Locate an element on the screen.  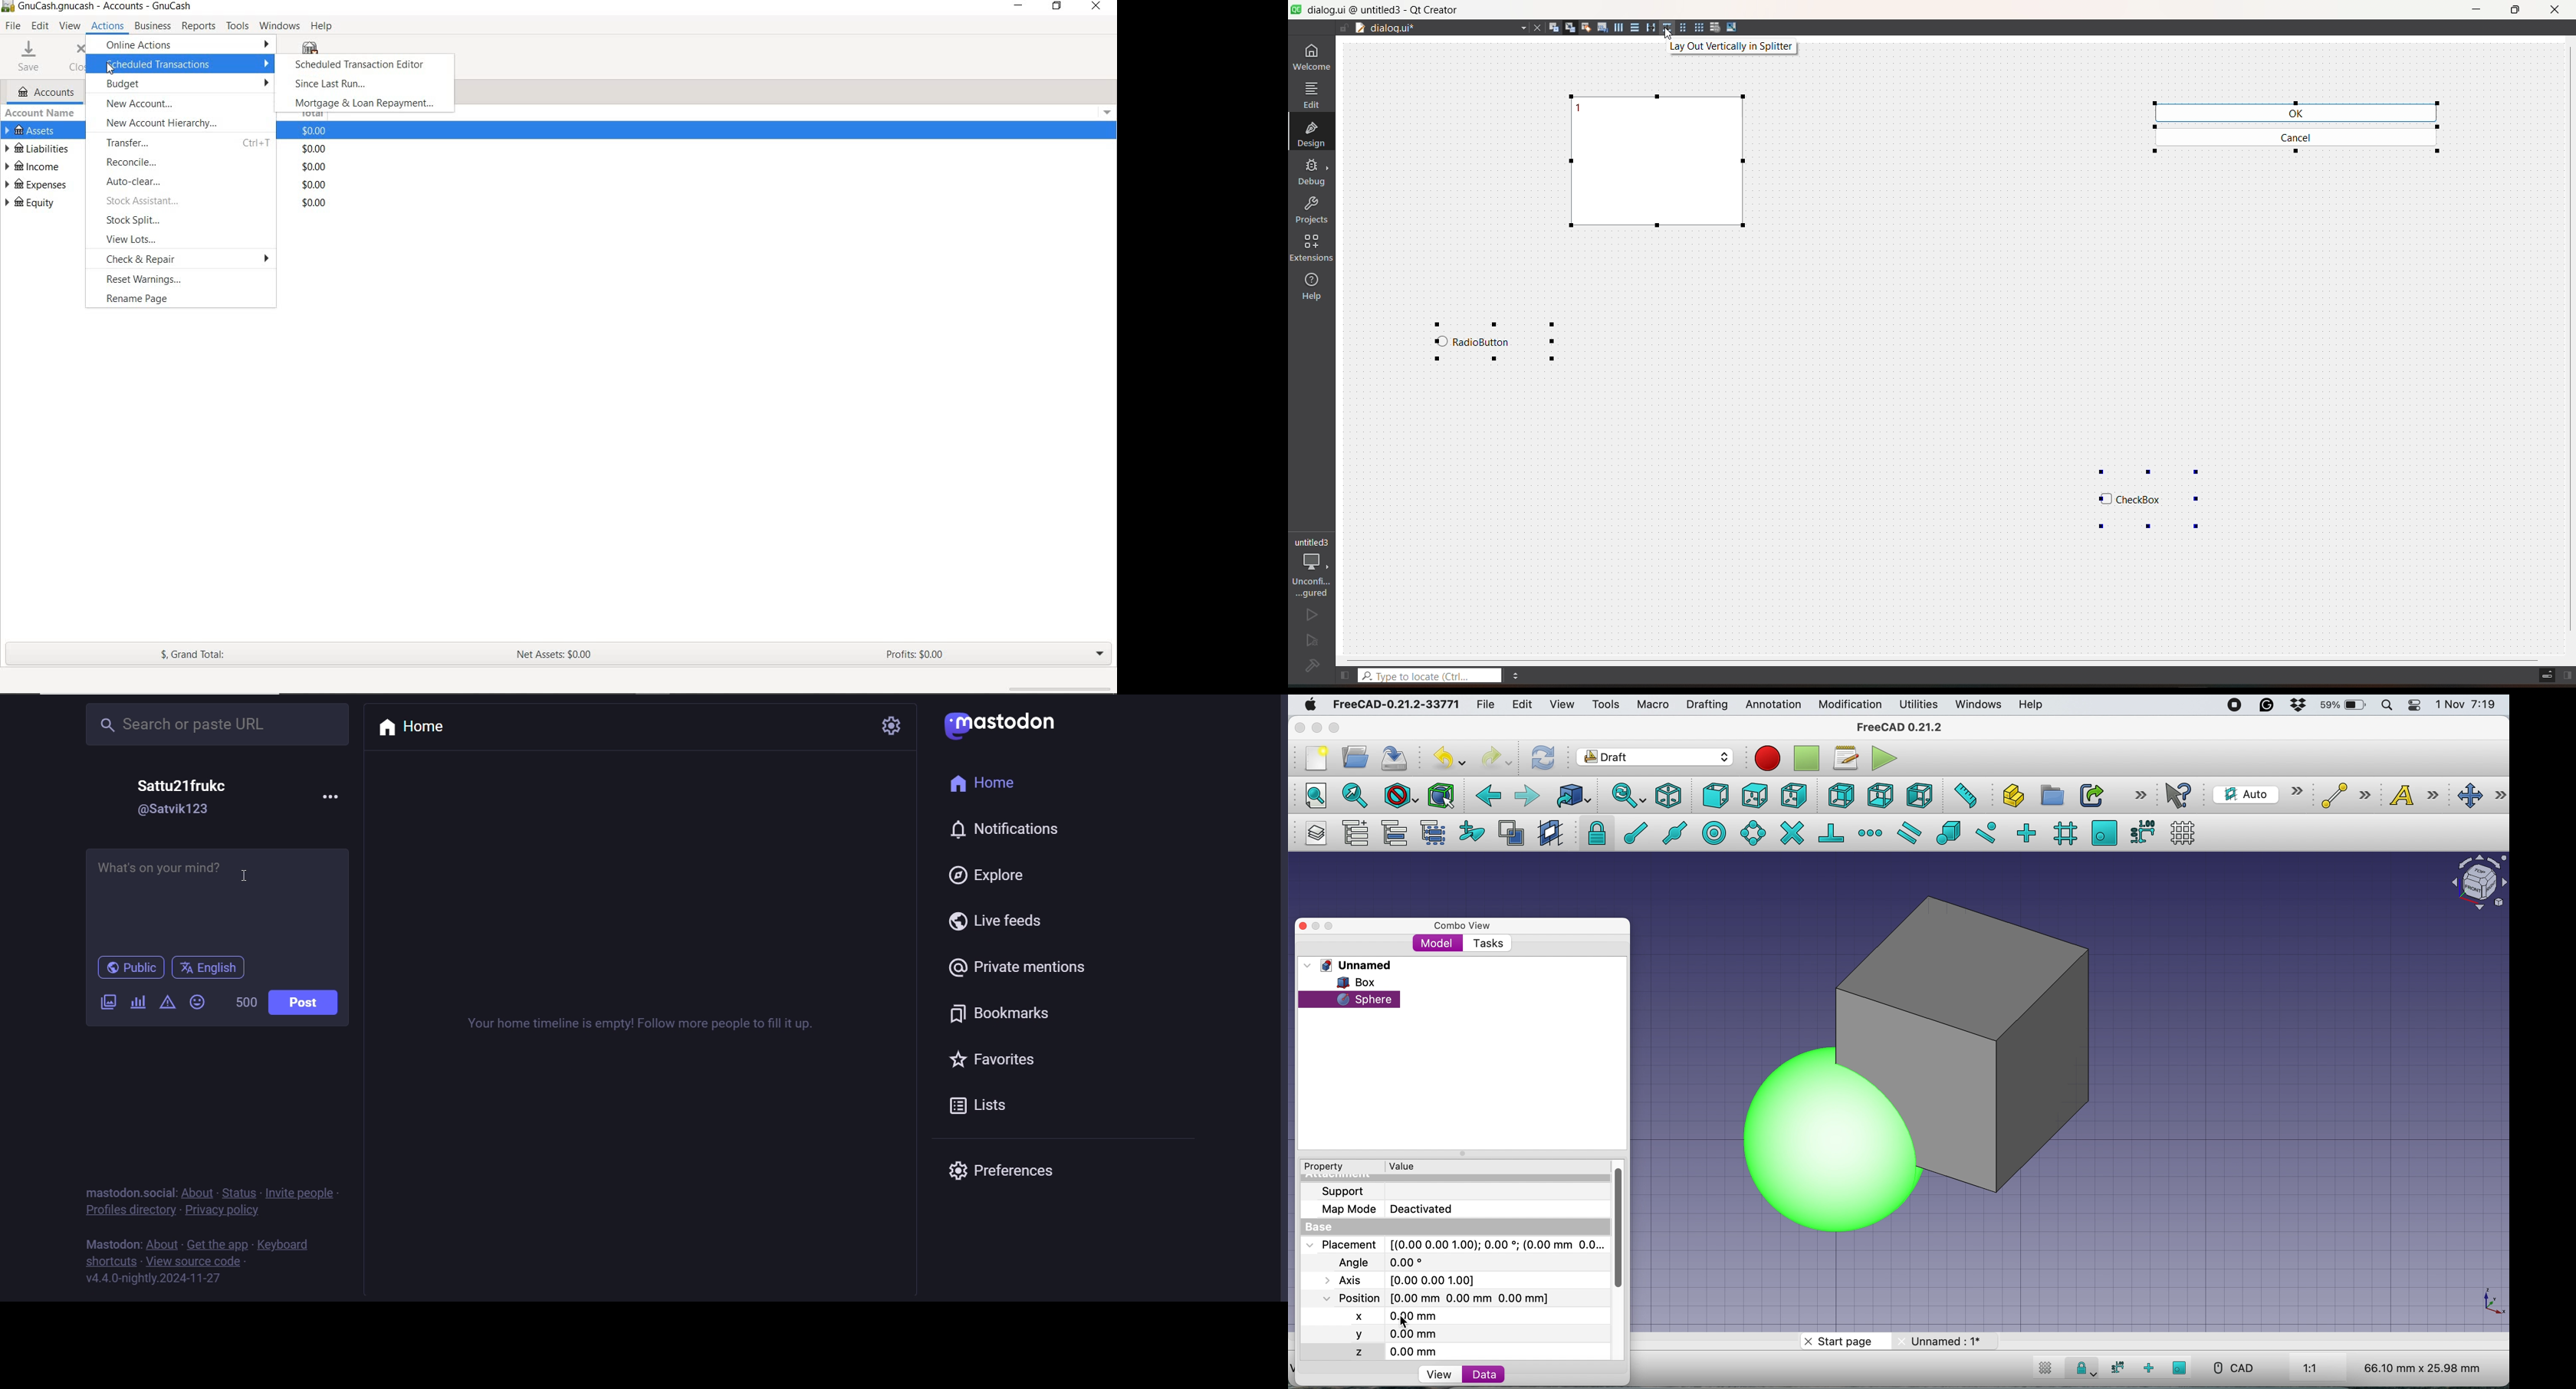
help is located at coordinates (2032, 706).